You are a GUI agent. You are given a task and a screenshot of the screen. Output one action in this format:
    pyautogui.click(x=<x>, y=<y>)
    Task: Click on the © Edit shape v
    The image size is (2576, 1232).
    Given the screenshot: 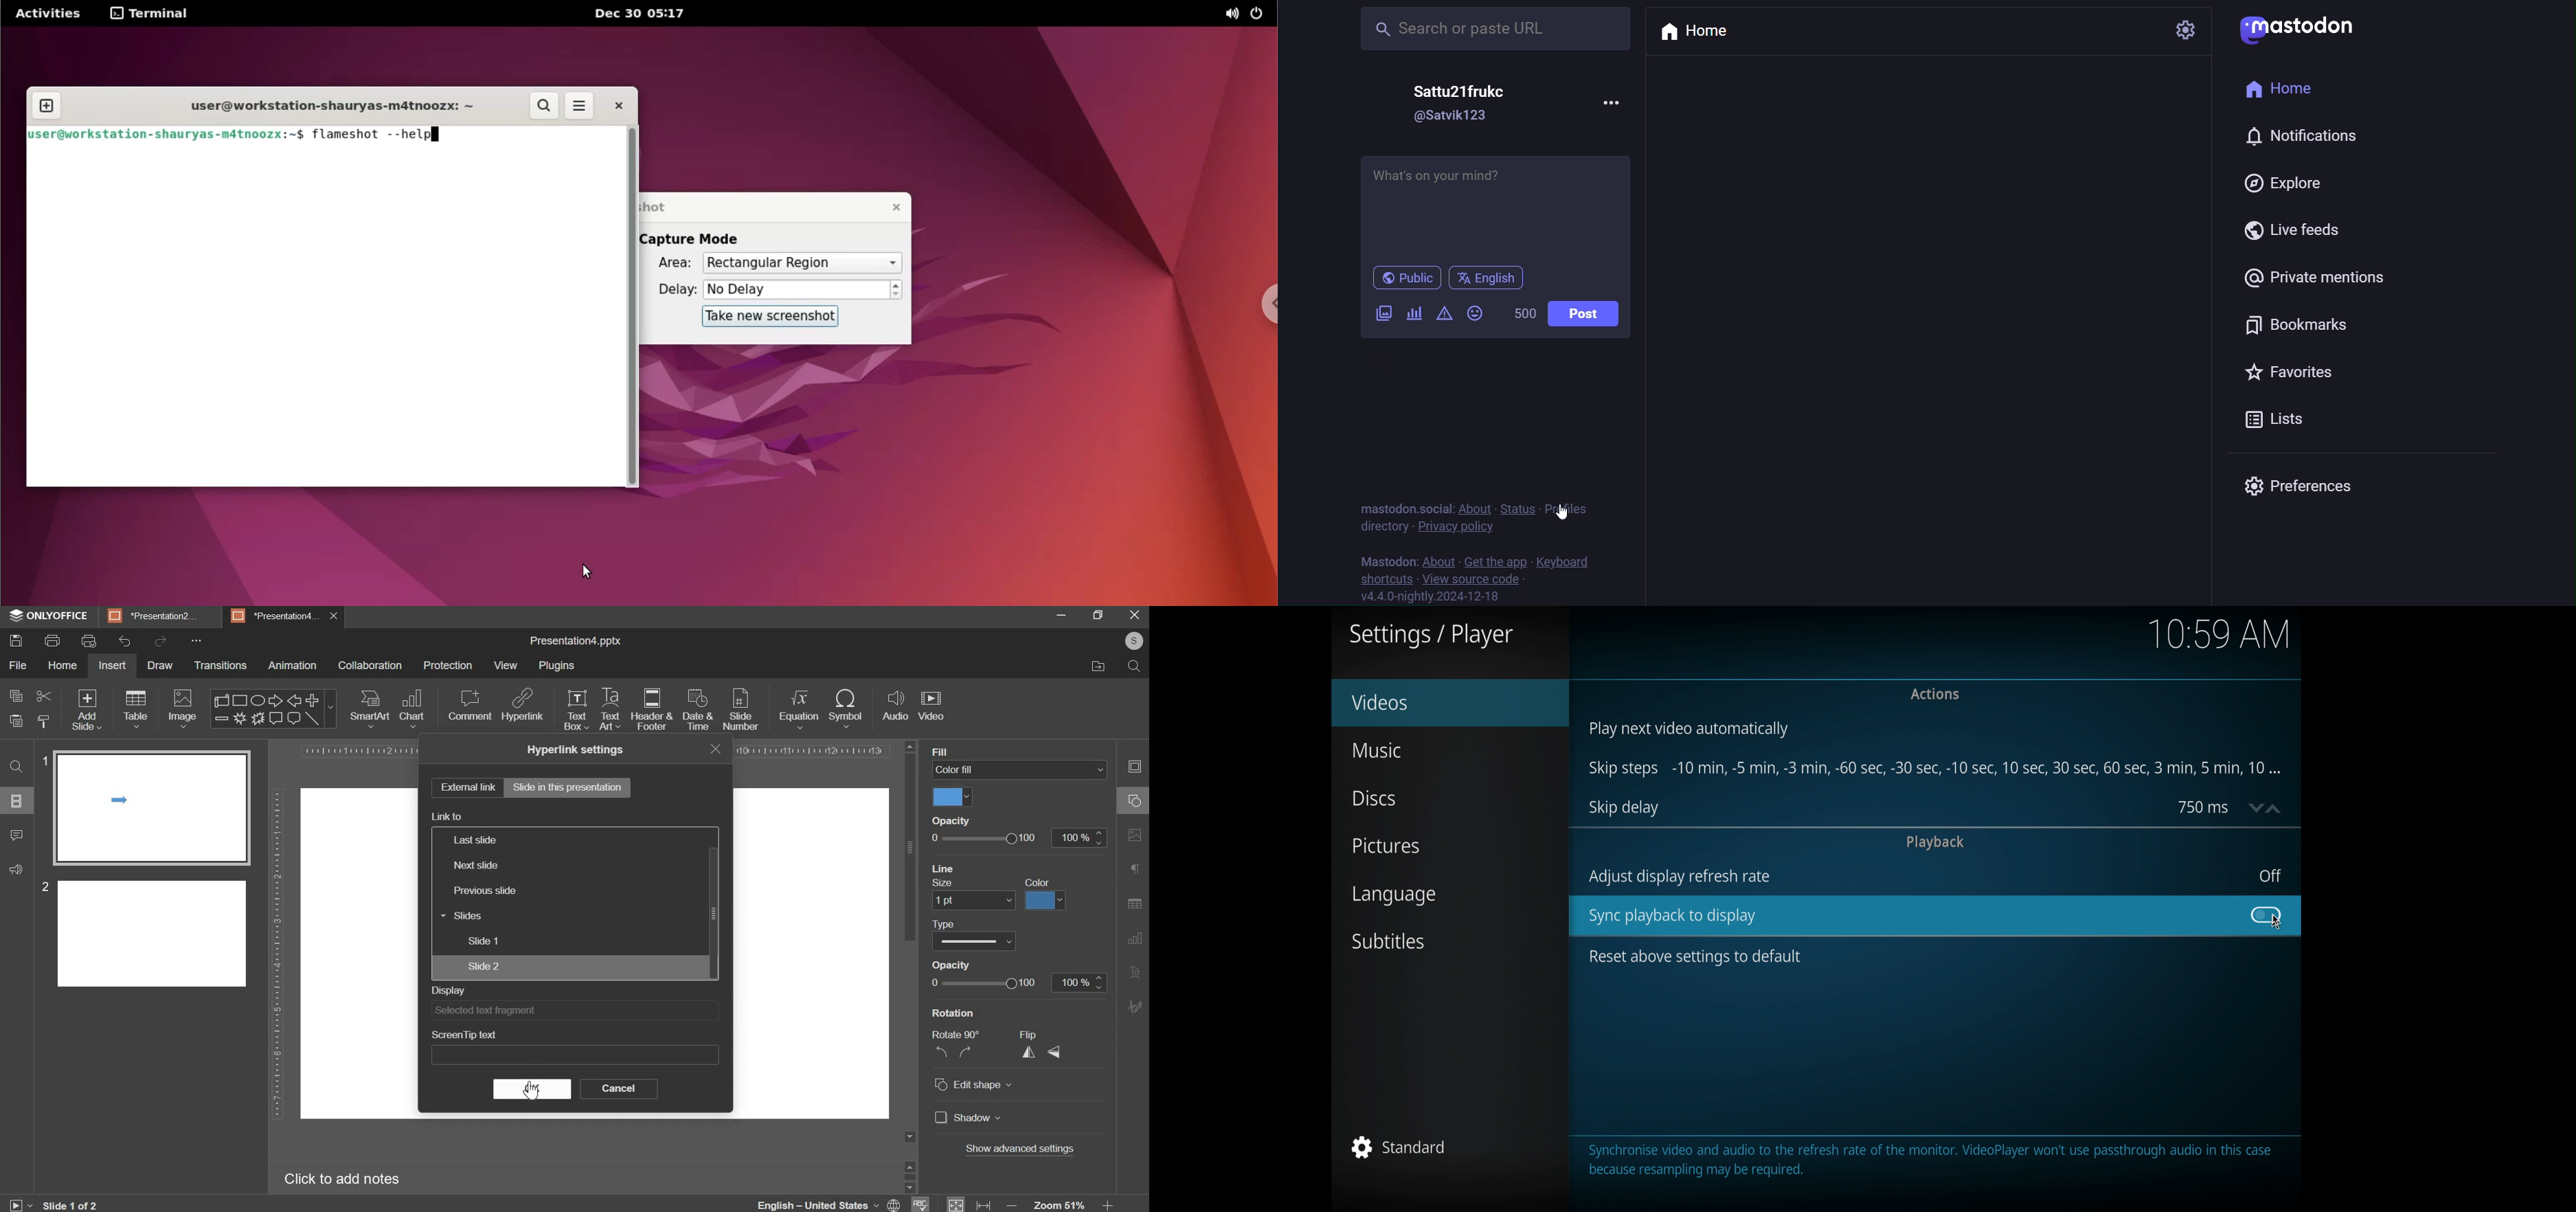 What is the action you would take?
    pyautogui.click(x=975, y=1087)
    